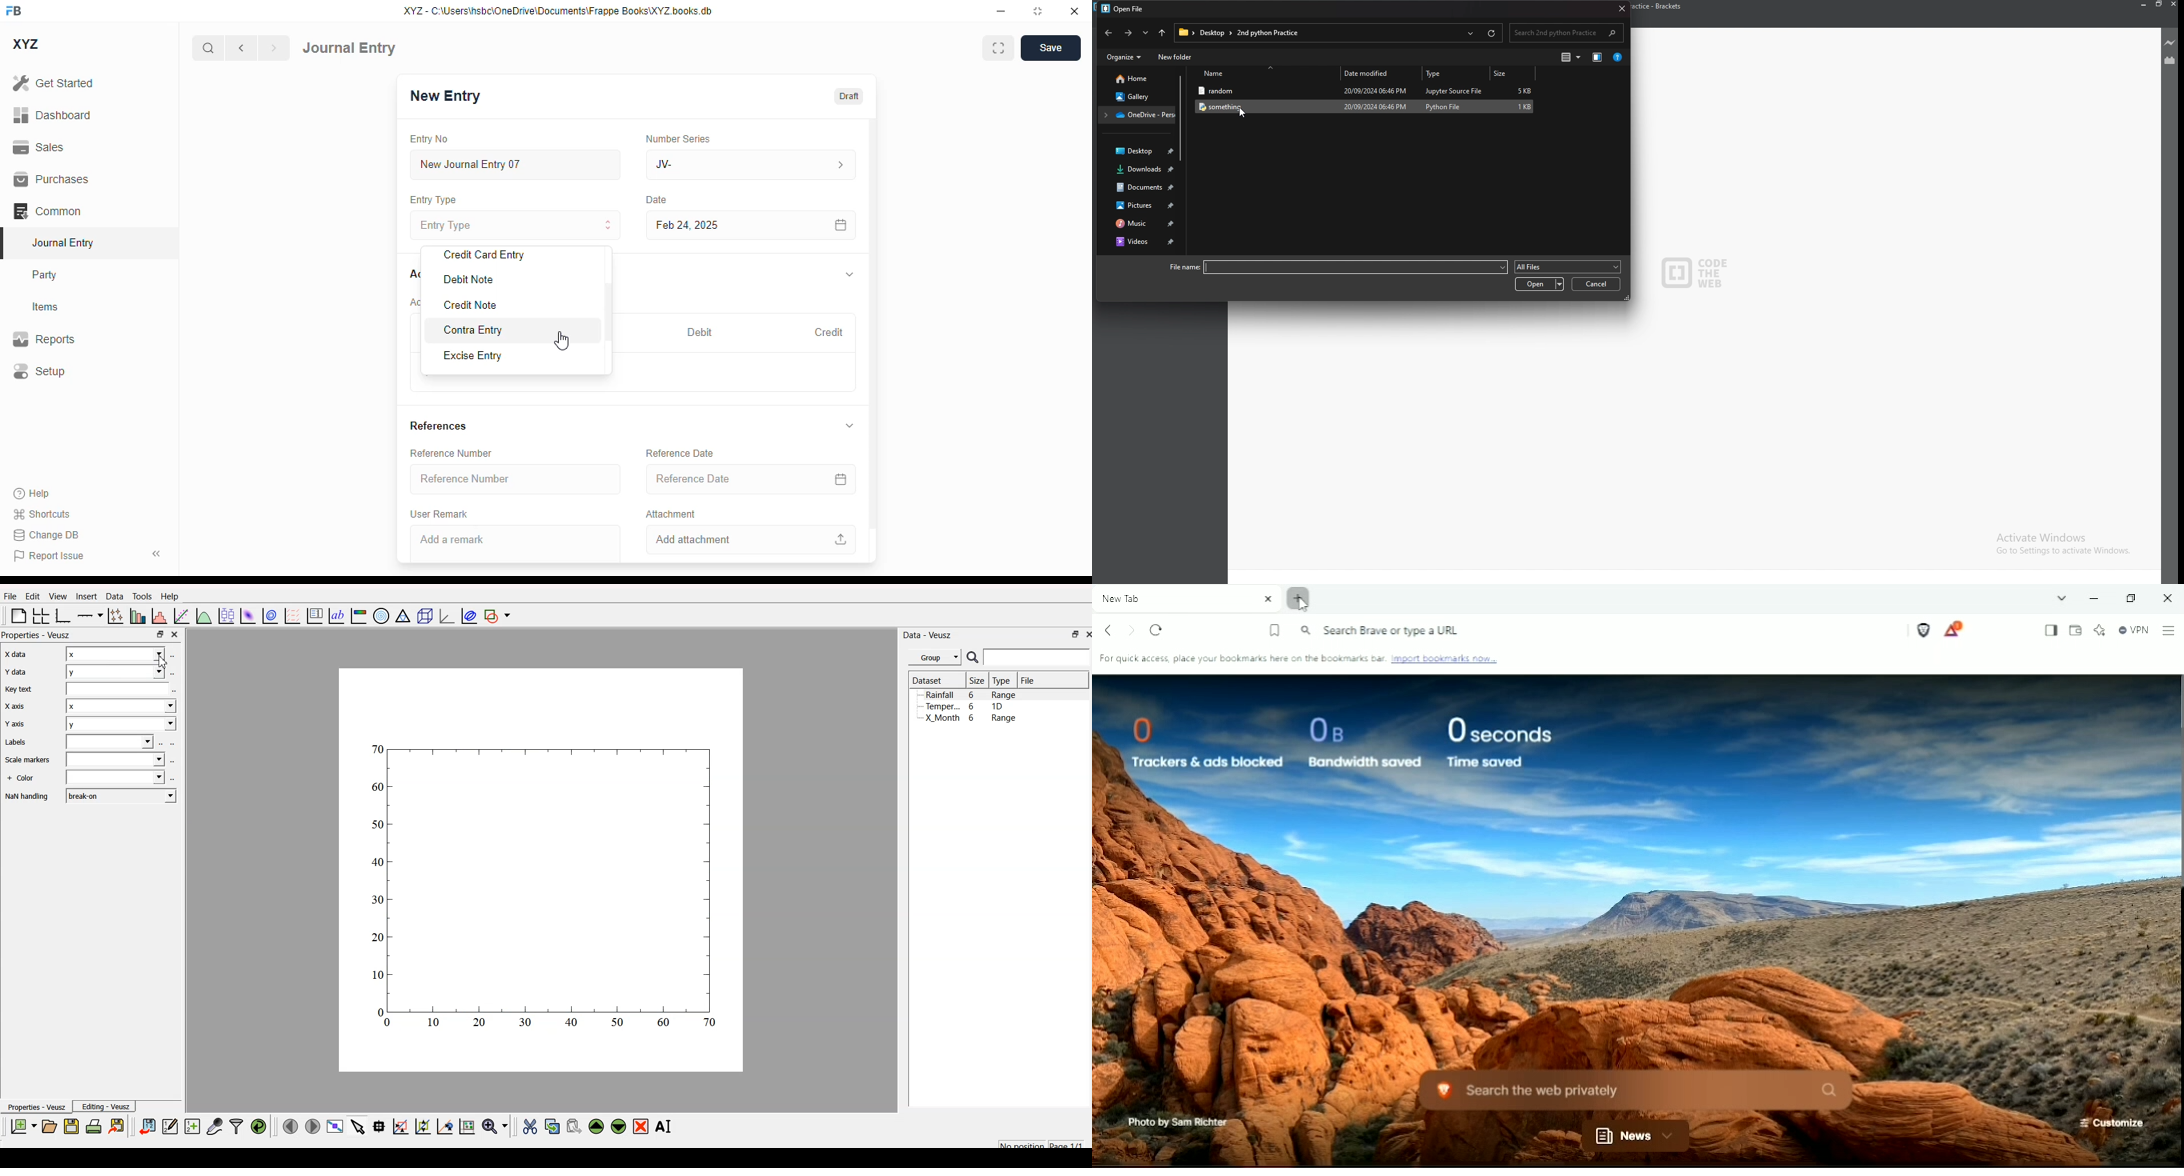 Image resolution: width=2184 pixels, height=1176 pixels. I want to click on JV-, so click(751, 165).